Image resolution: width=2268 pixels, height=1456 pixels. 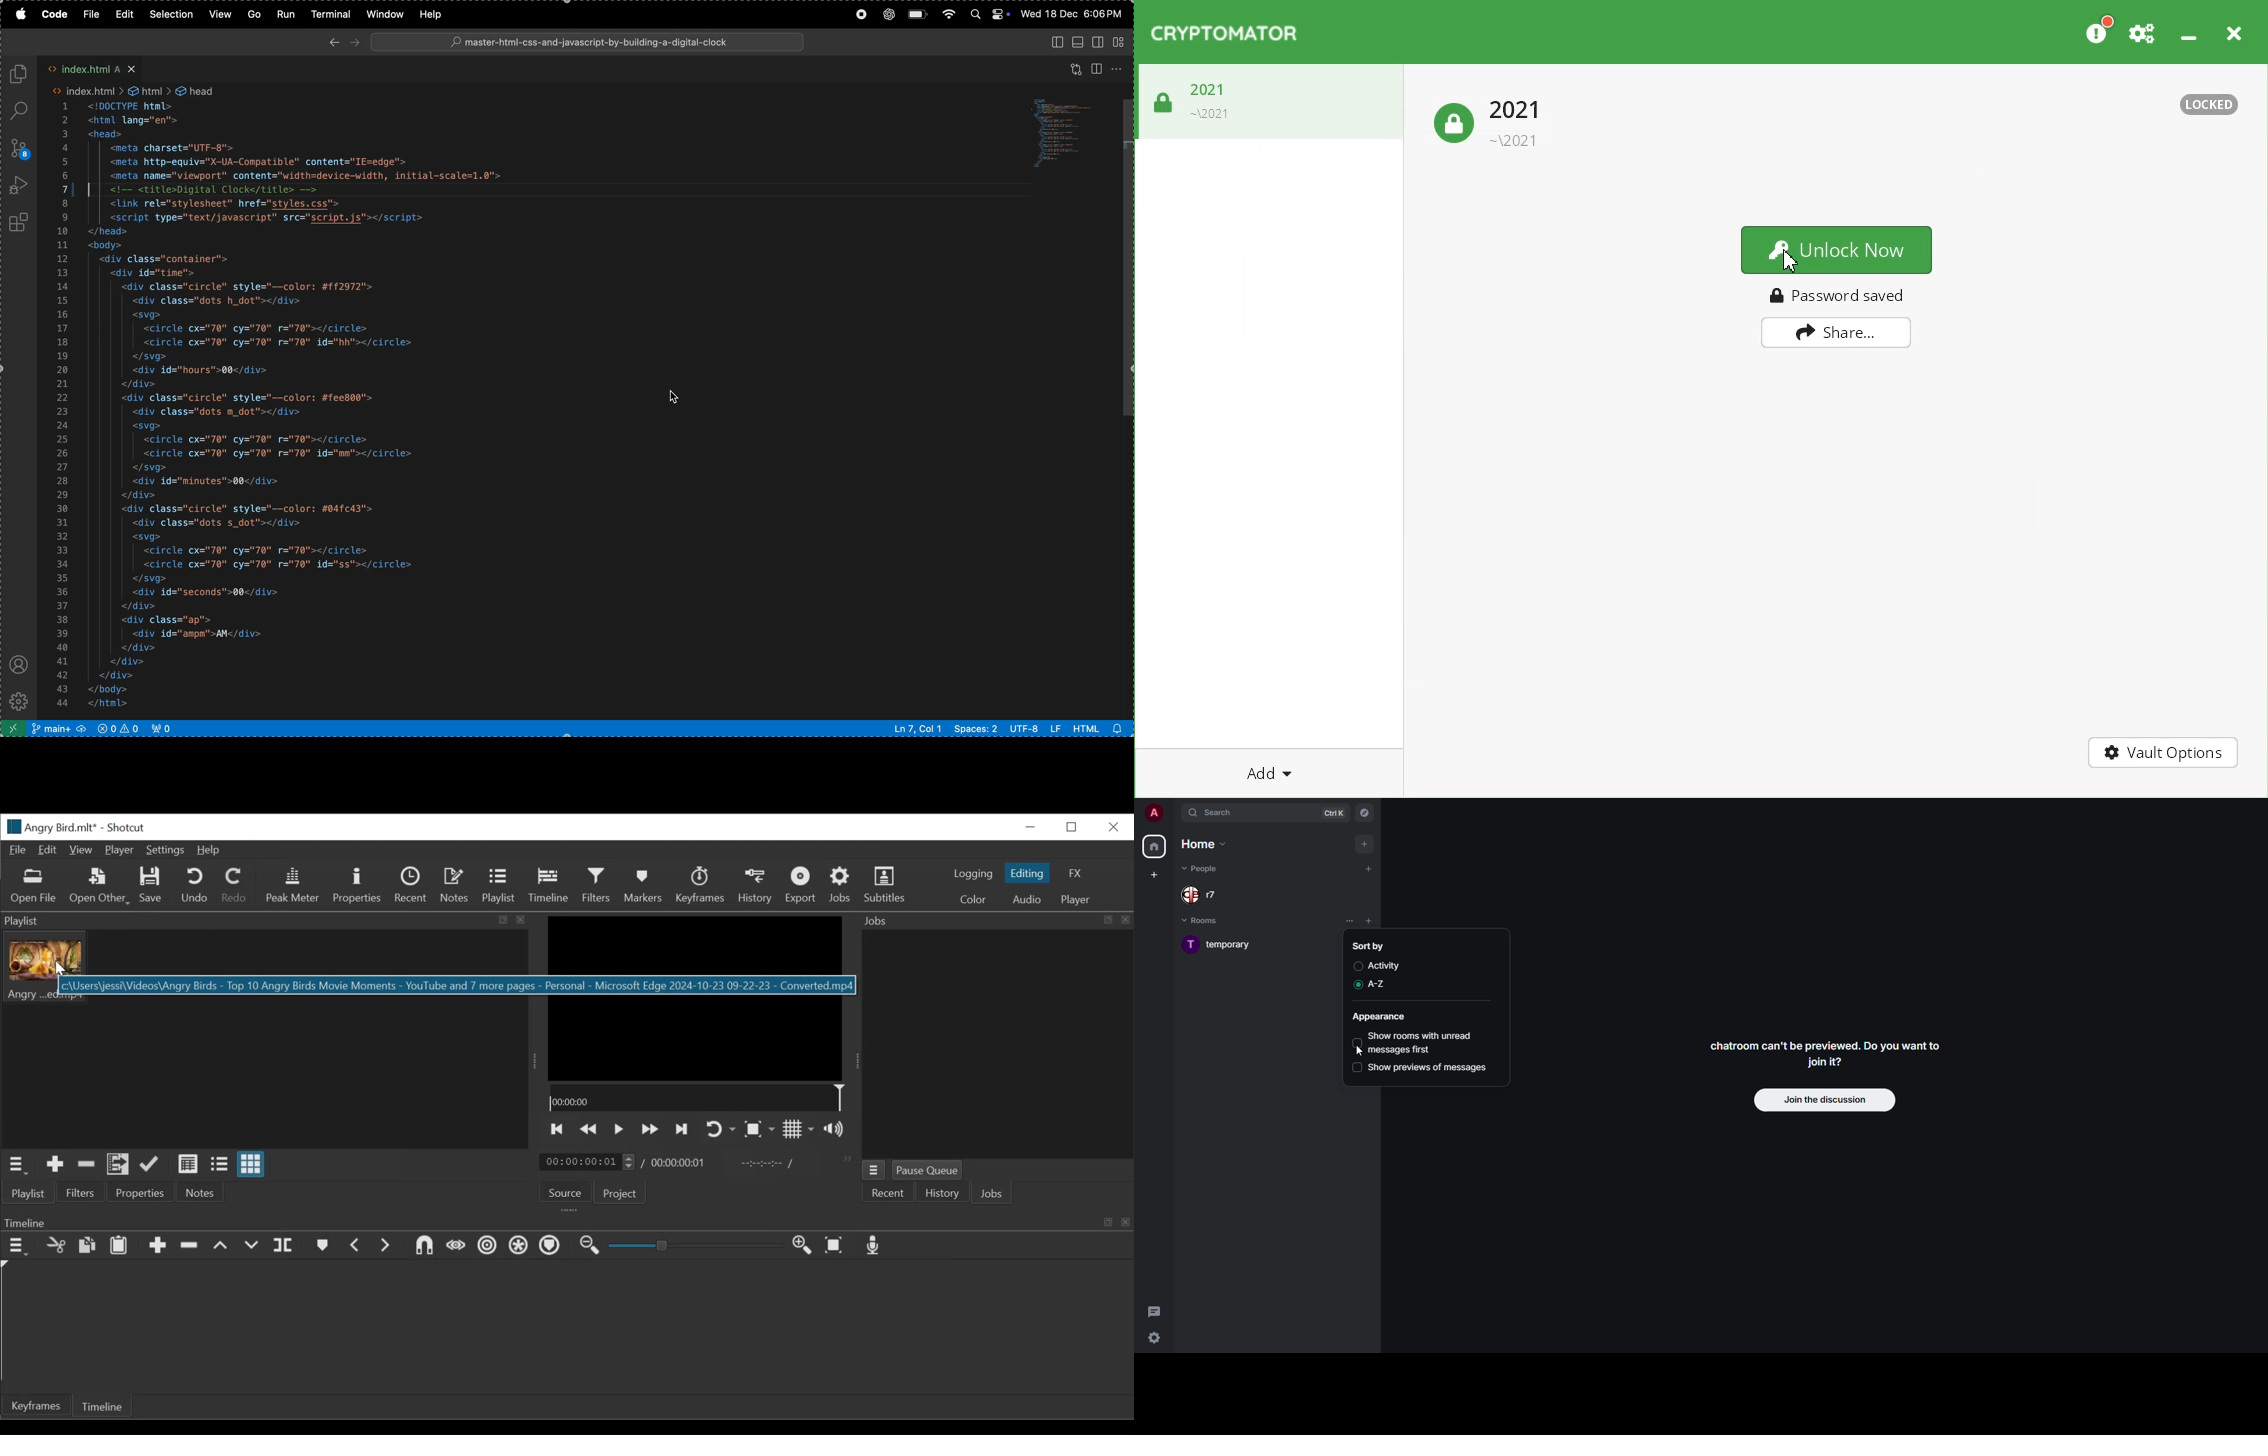 I want to click on Total Duration, so click(x=680, y=1164).